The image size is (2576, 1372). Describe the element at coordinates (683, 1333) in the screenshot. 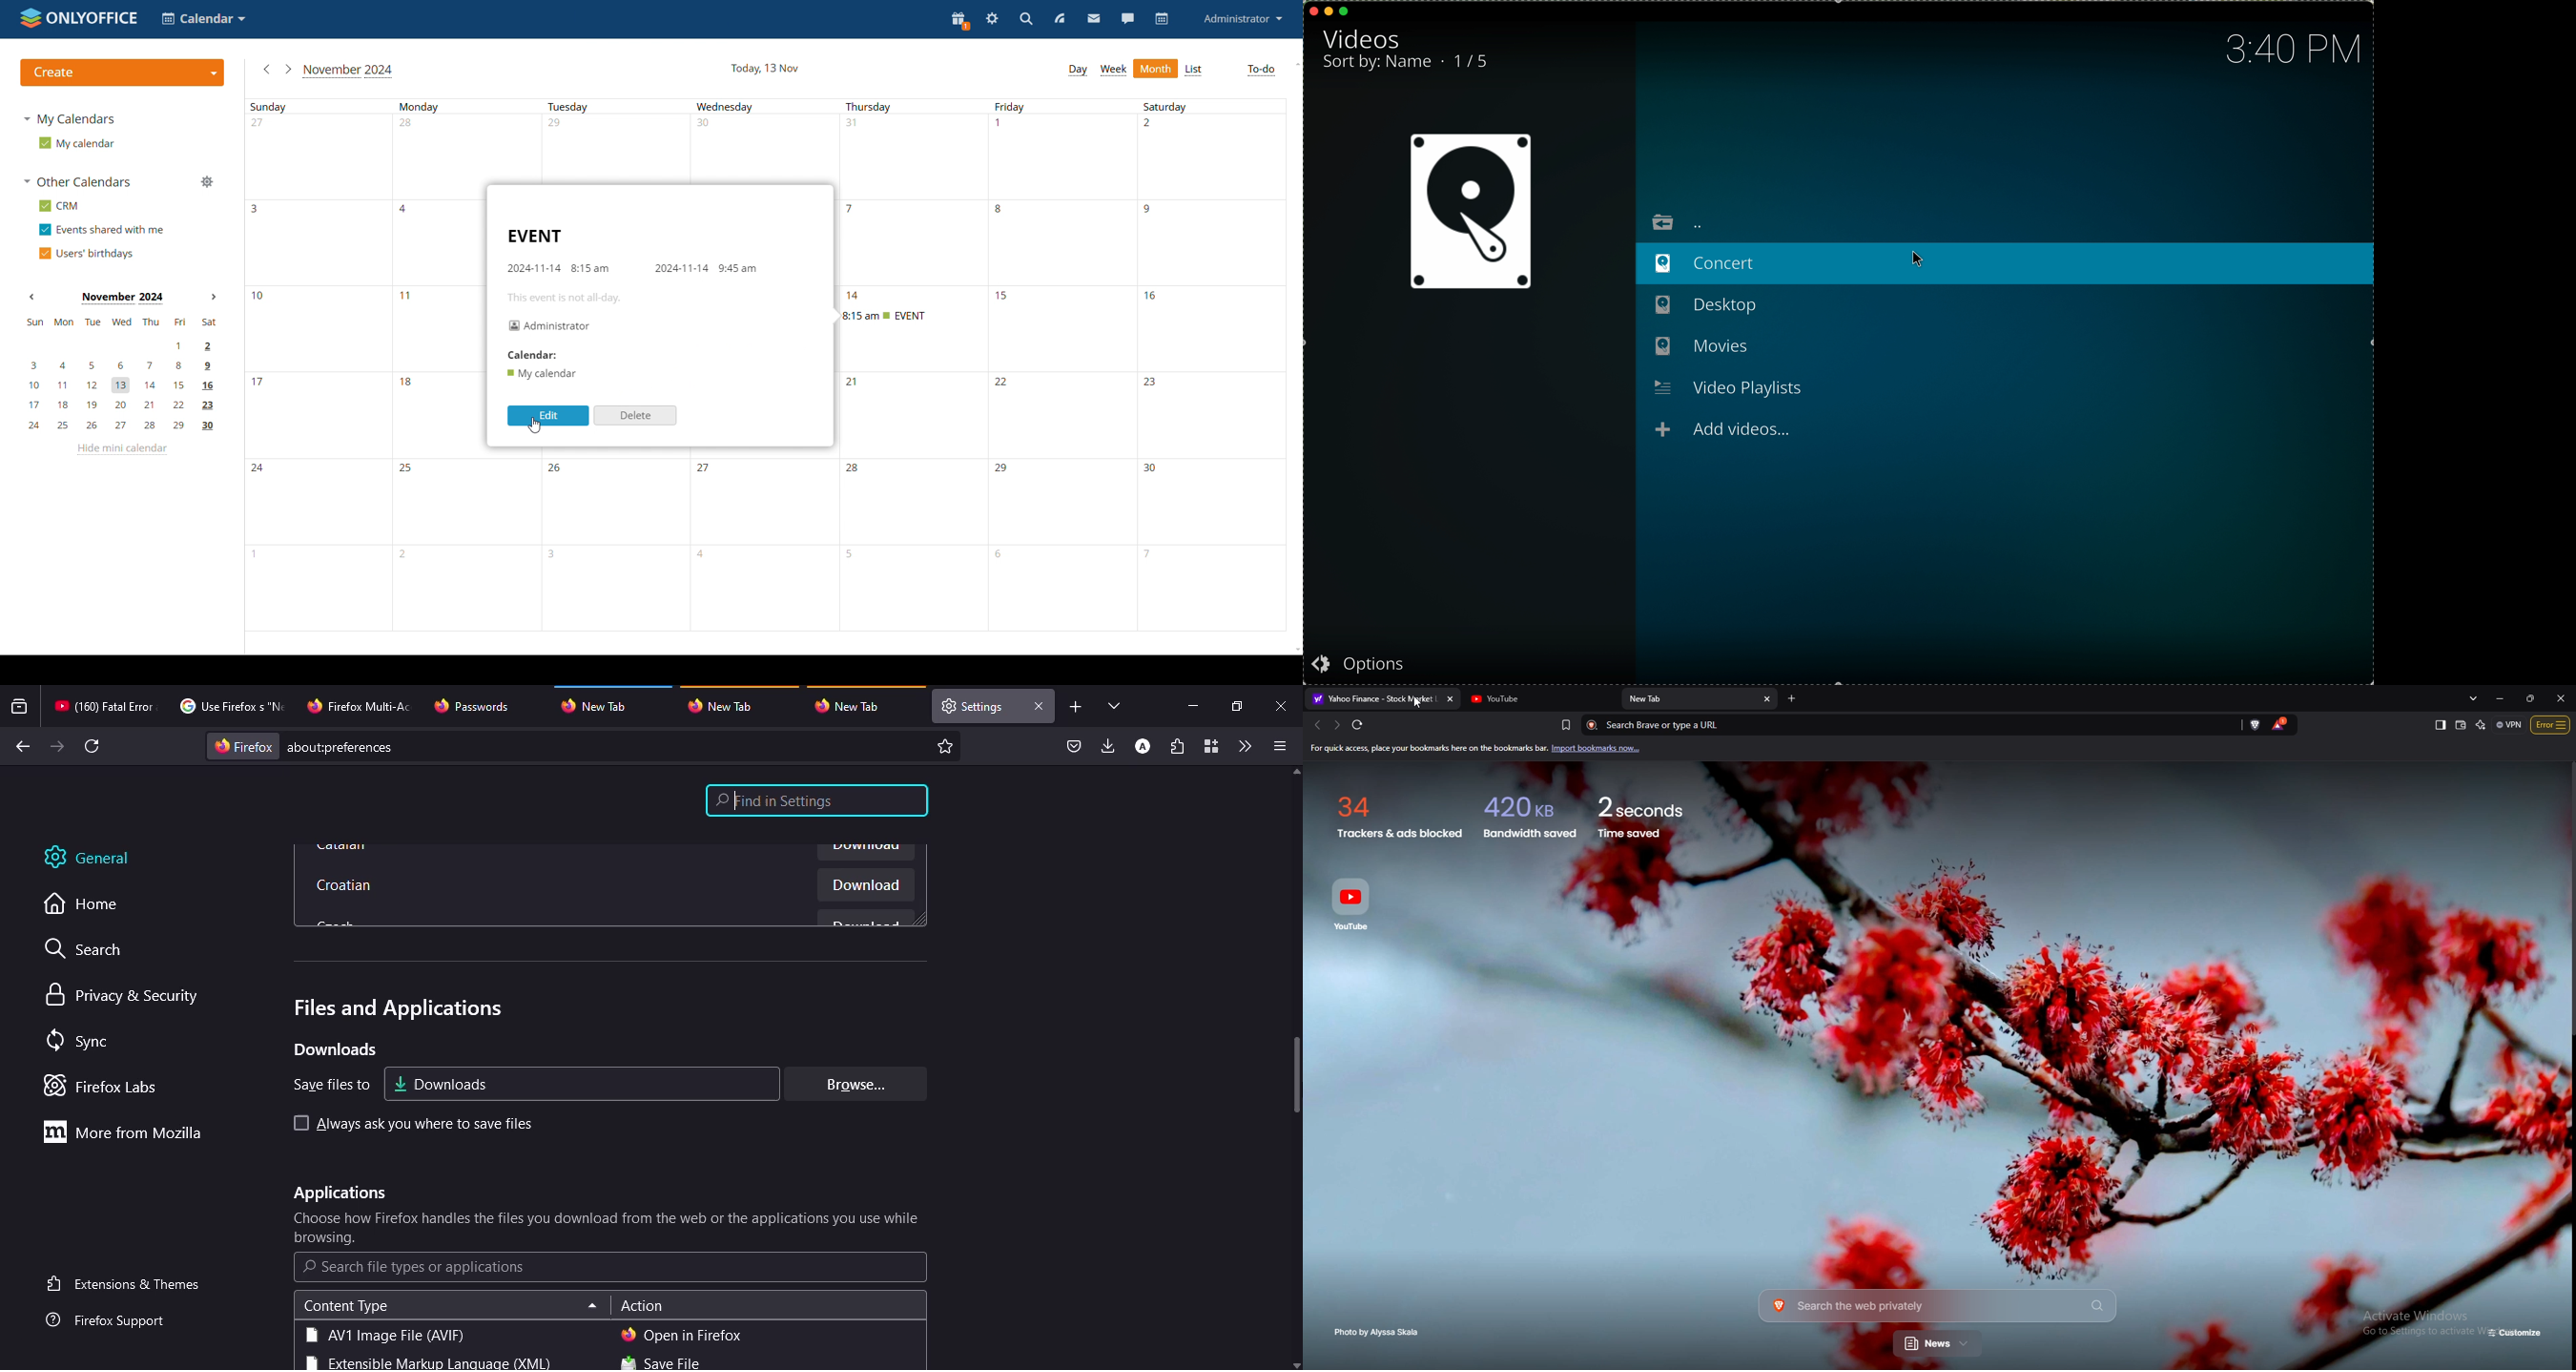

I see `open` at that location.